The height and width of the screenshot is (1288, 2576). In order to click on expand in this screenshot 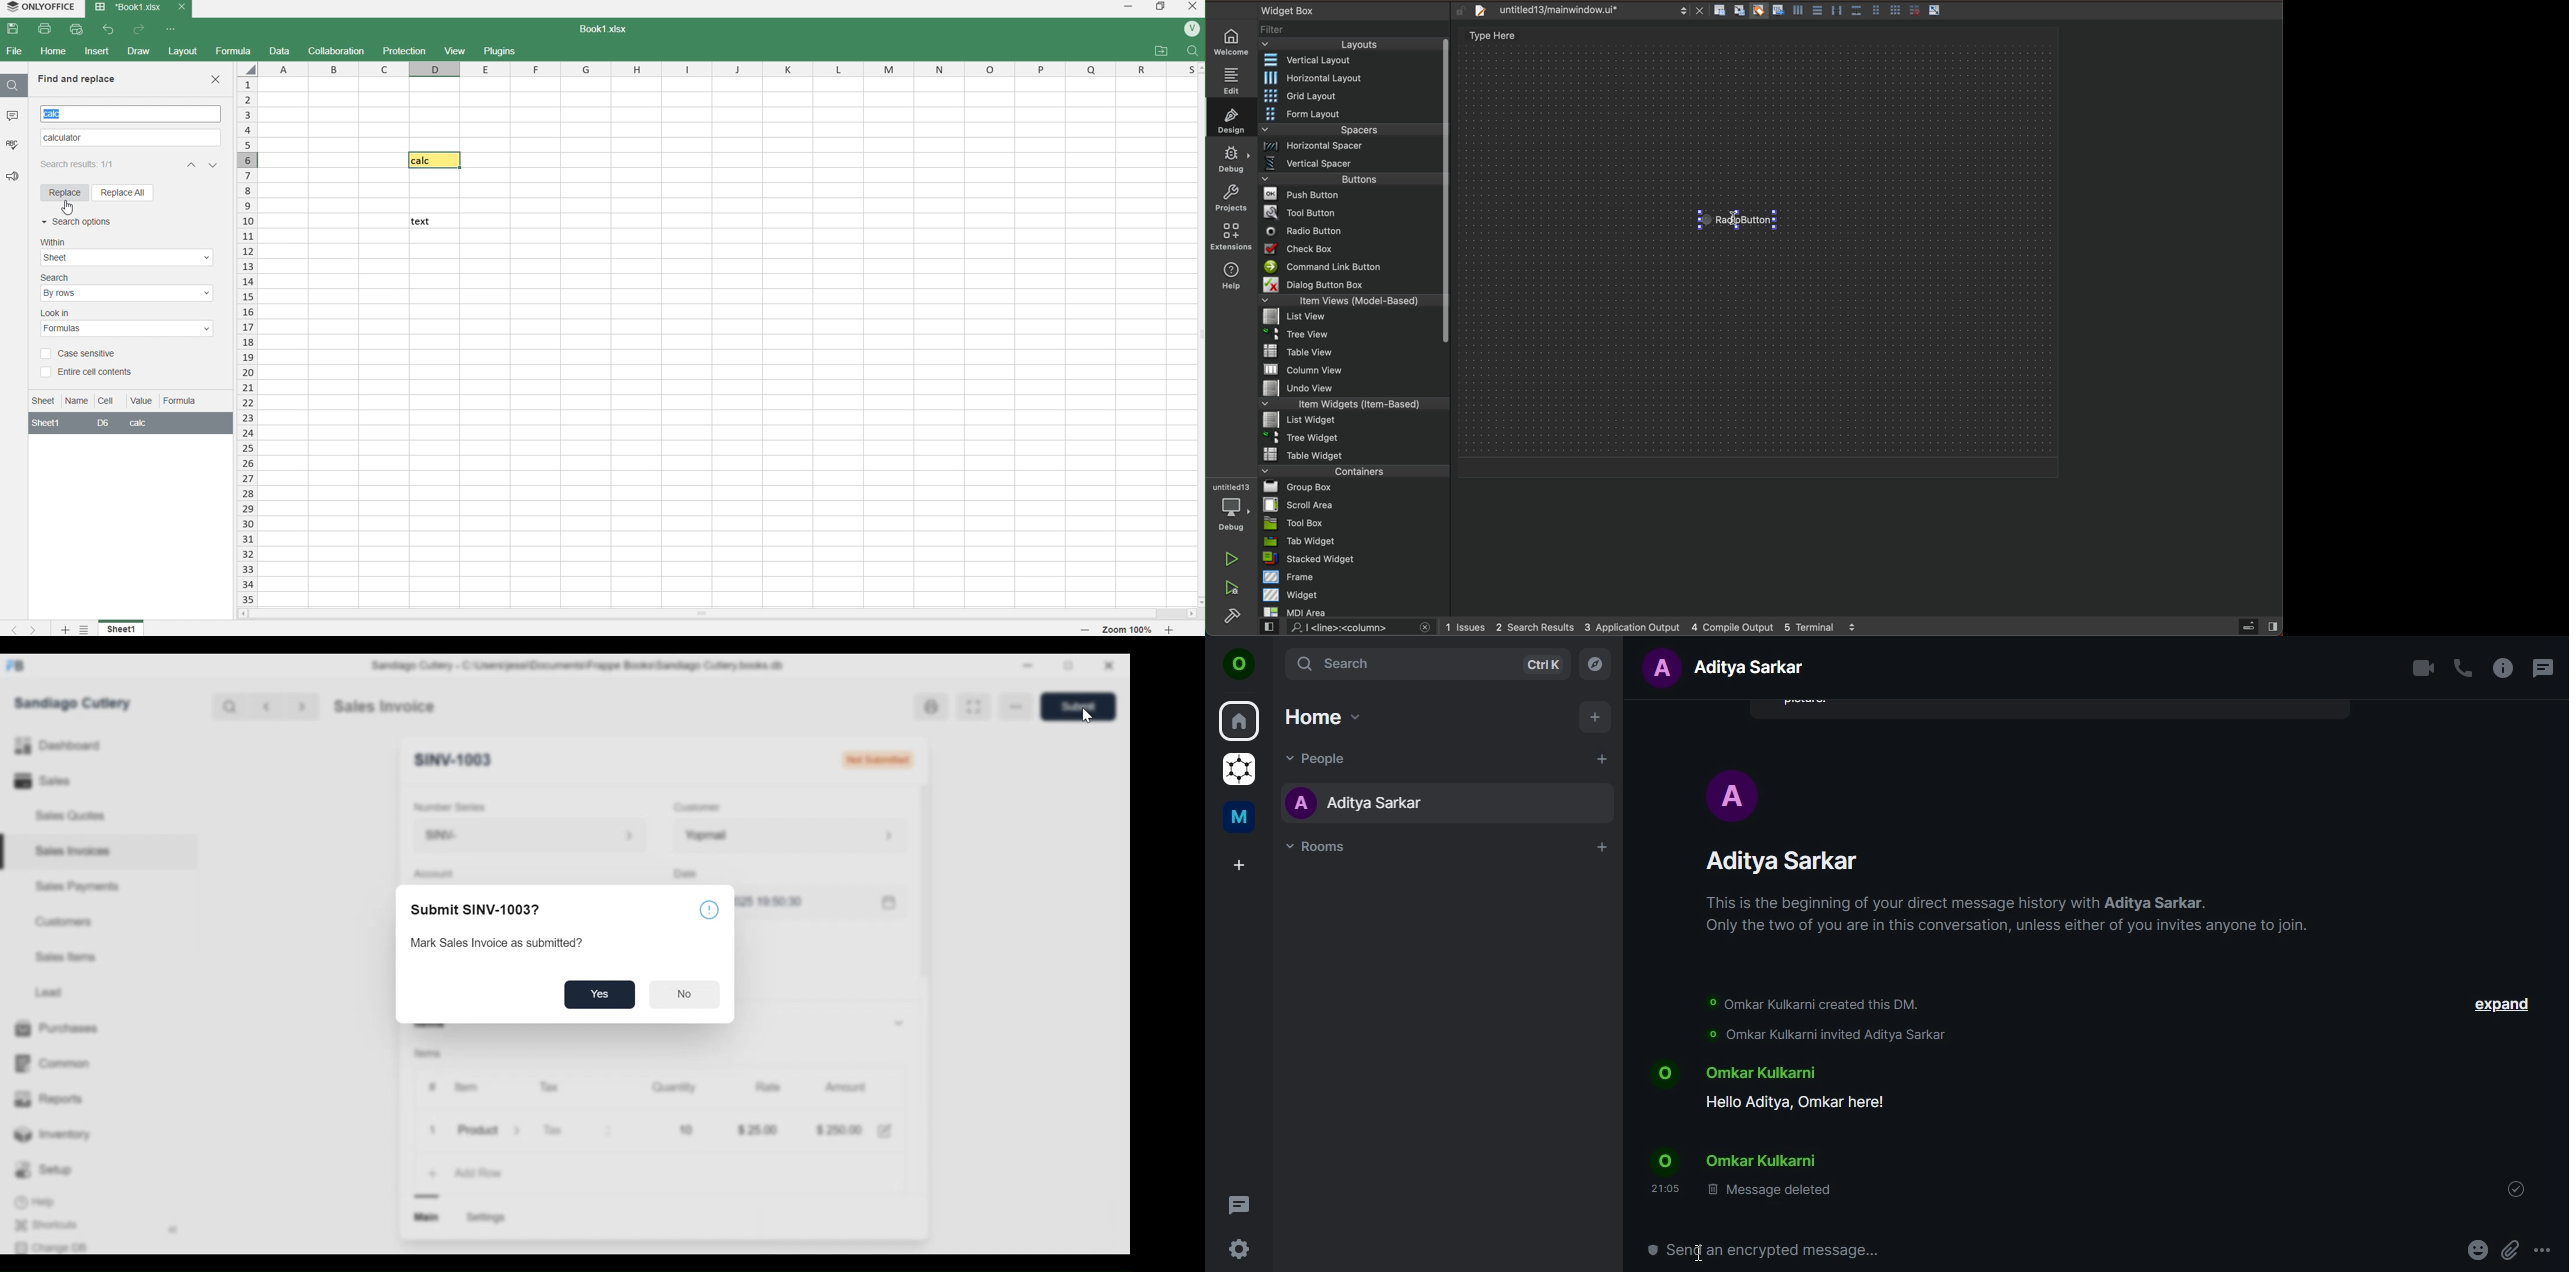, I will do `click(2503, 1004)`.